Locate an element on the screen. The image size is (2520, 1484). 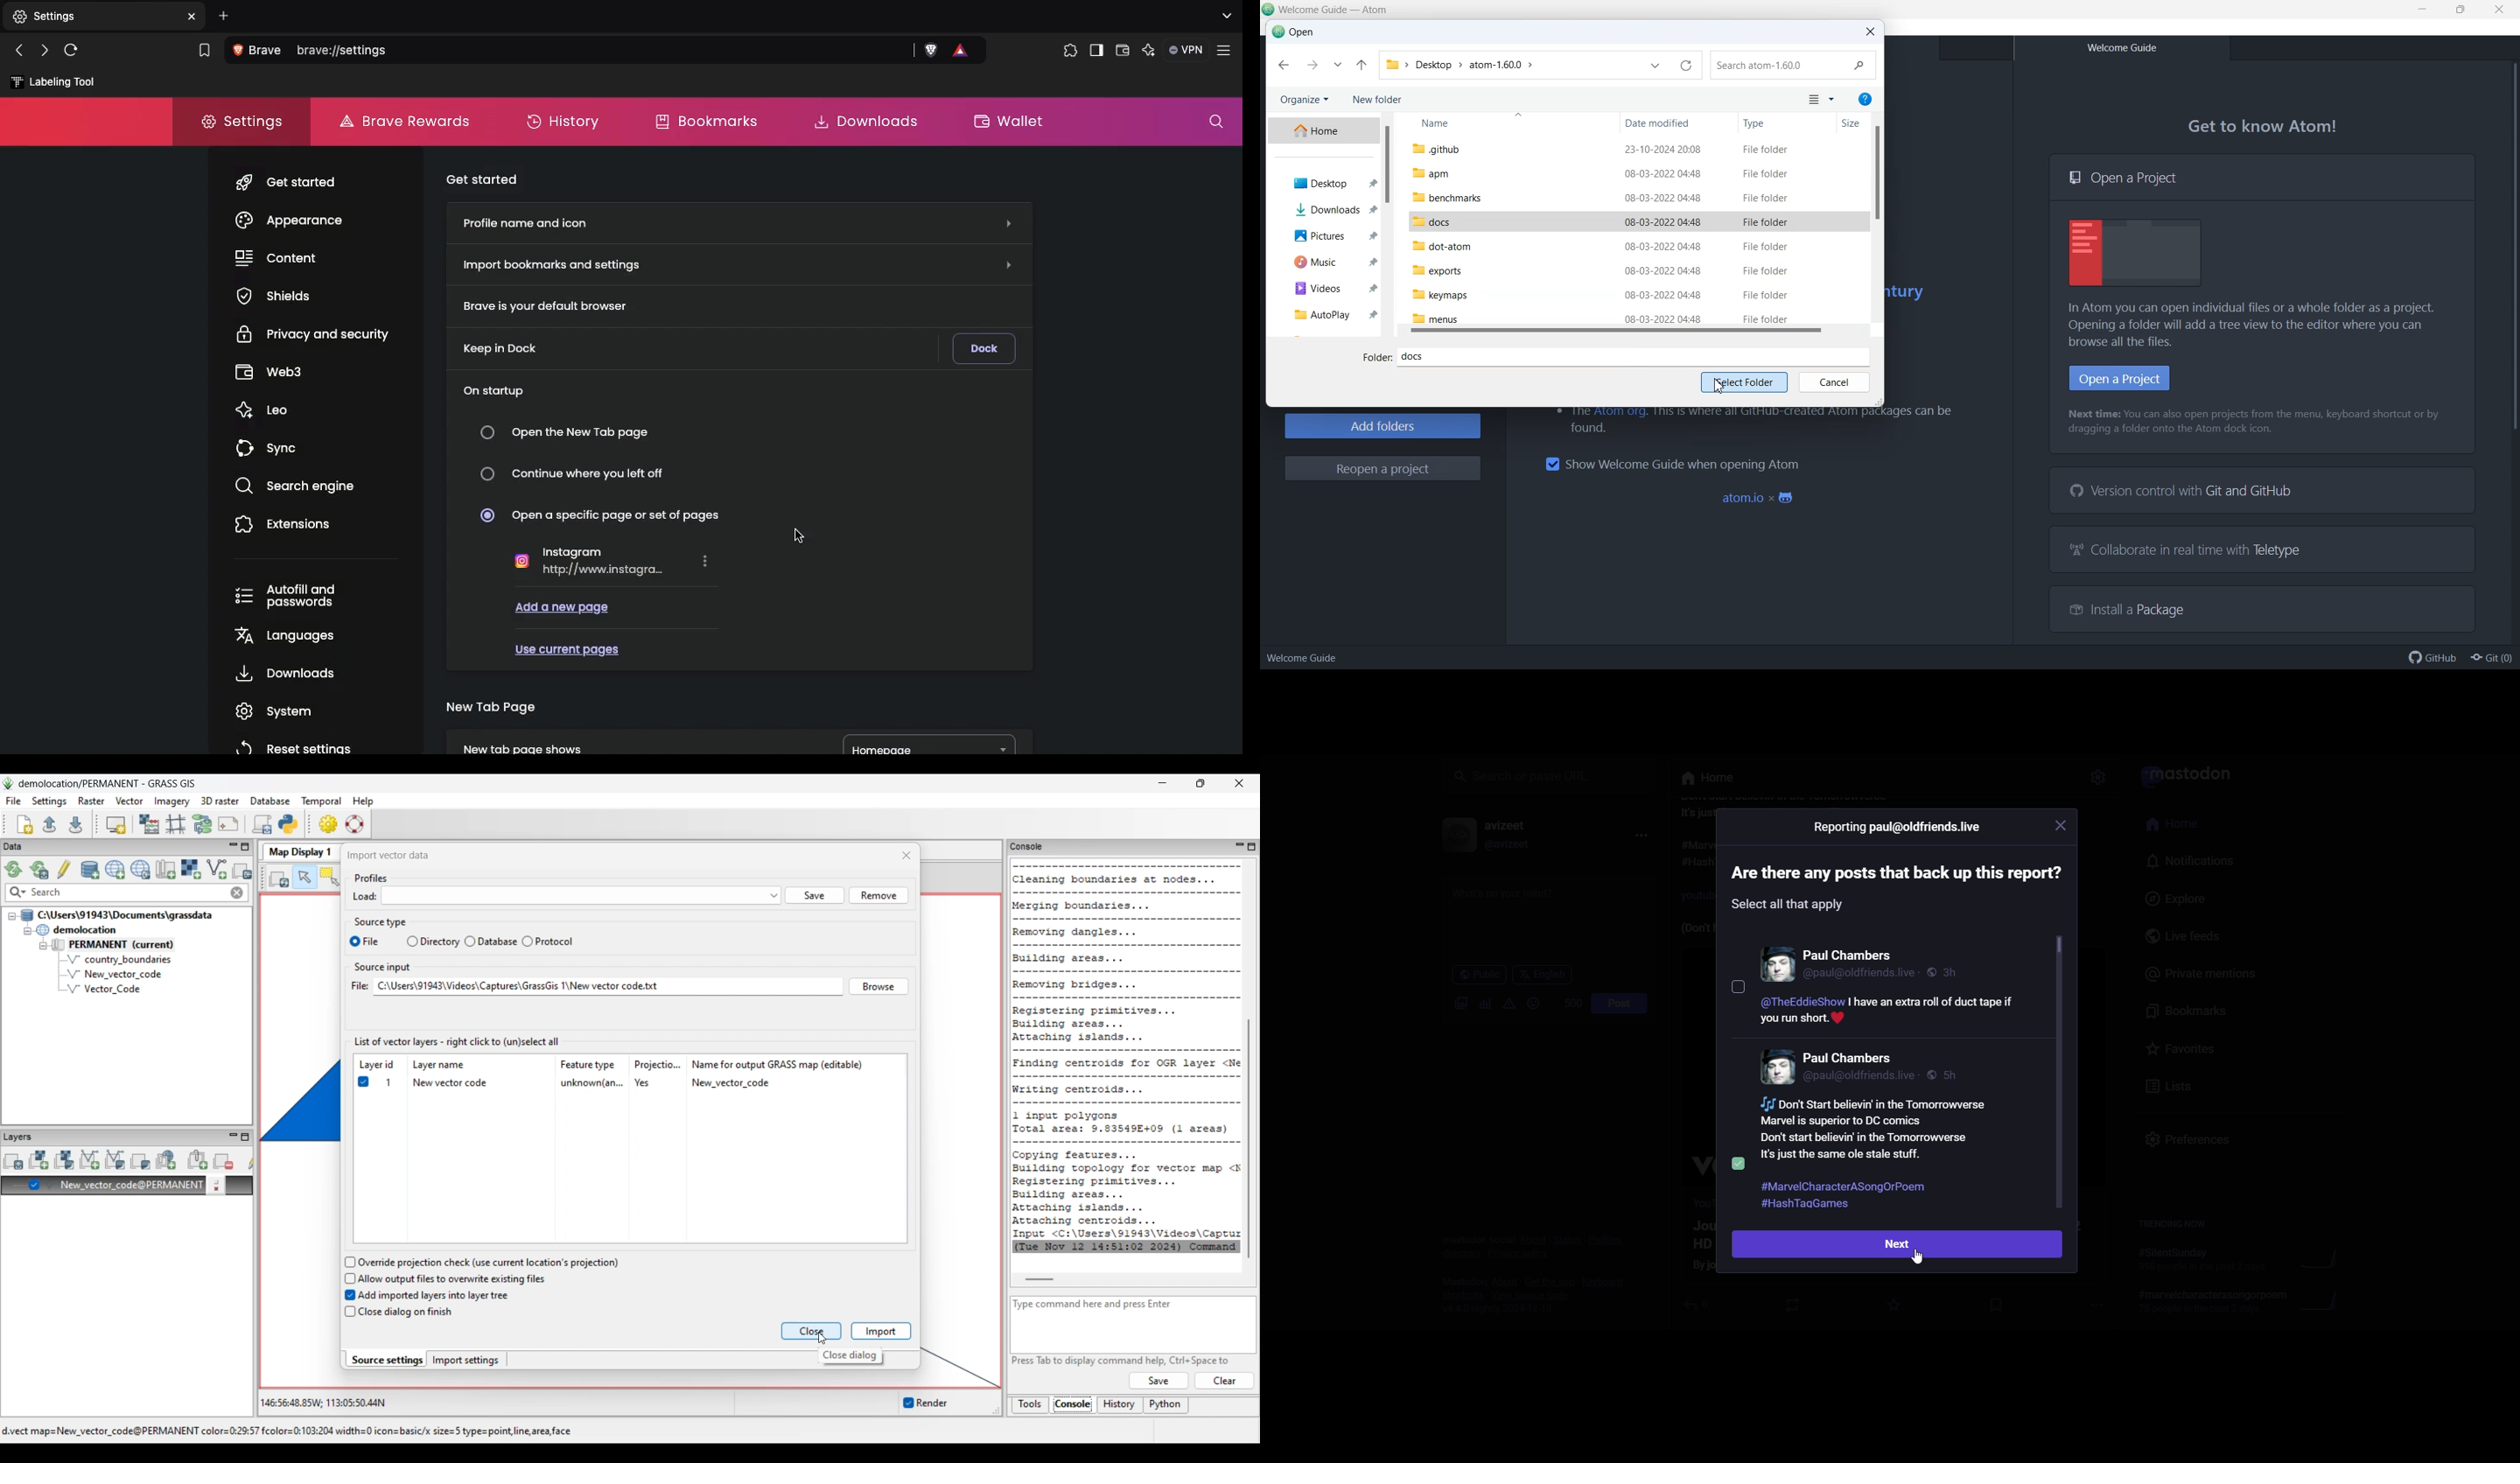
More Options is located at coordinates (1832, 100).